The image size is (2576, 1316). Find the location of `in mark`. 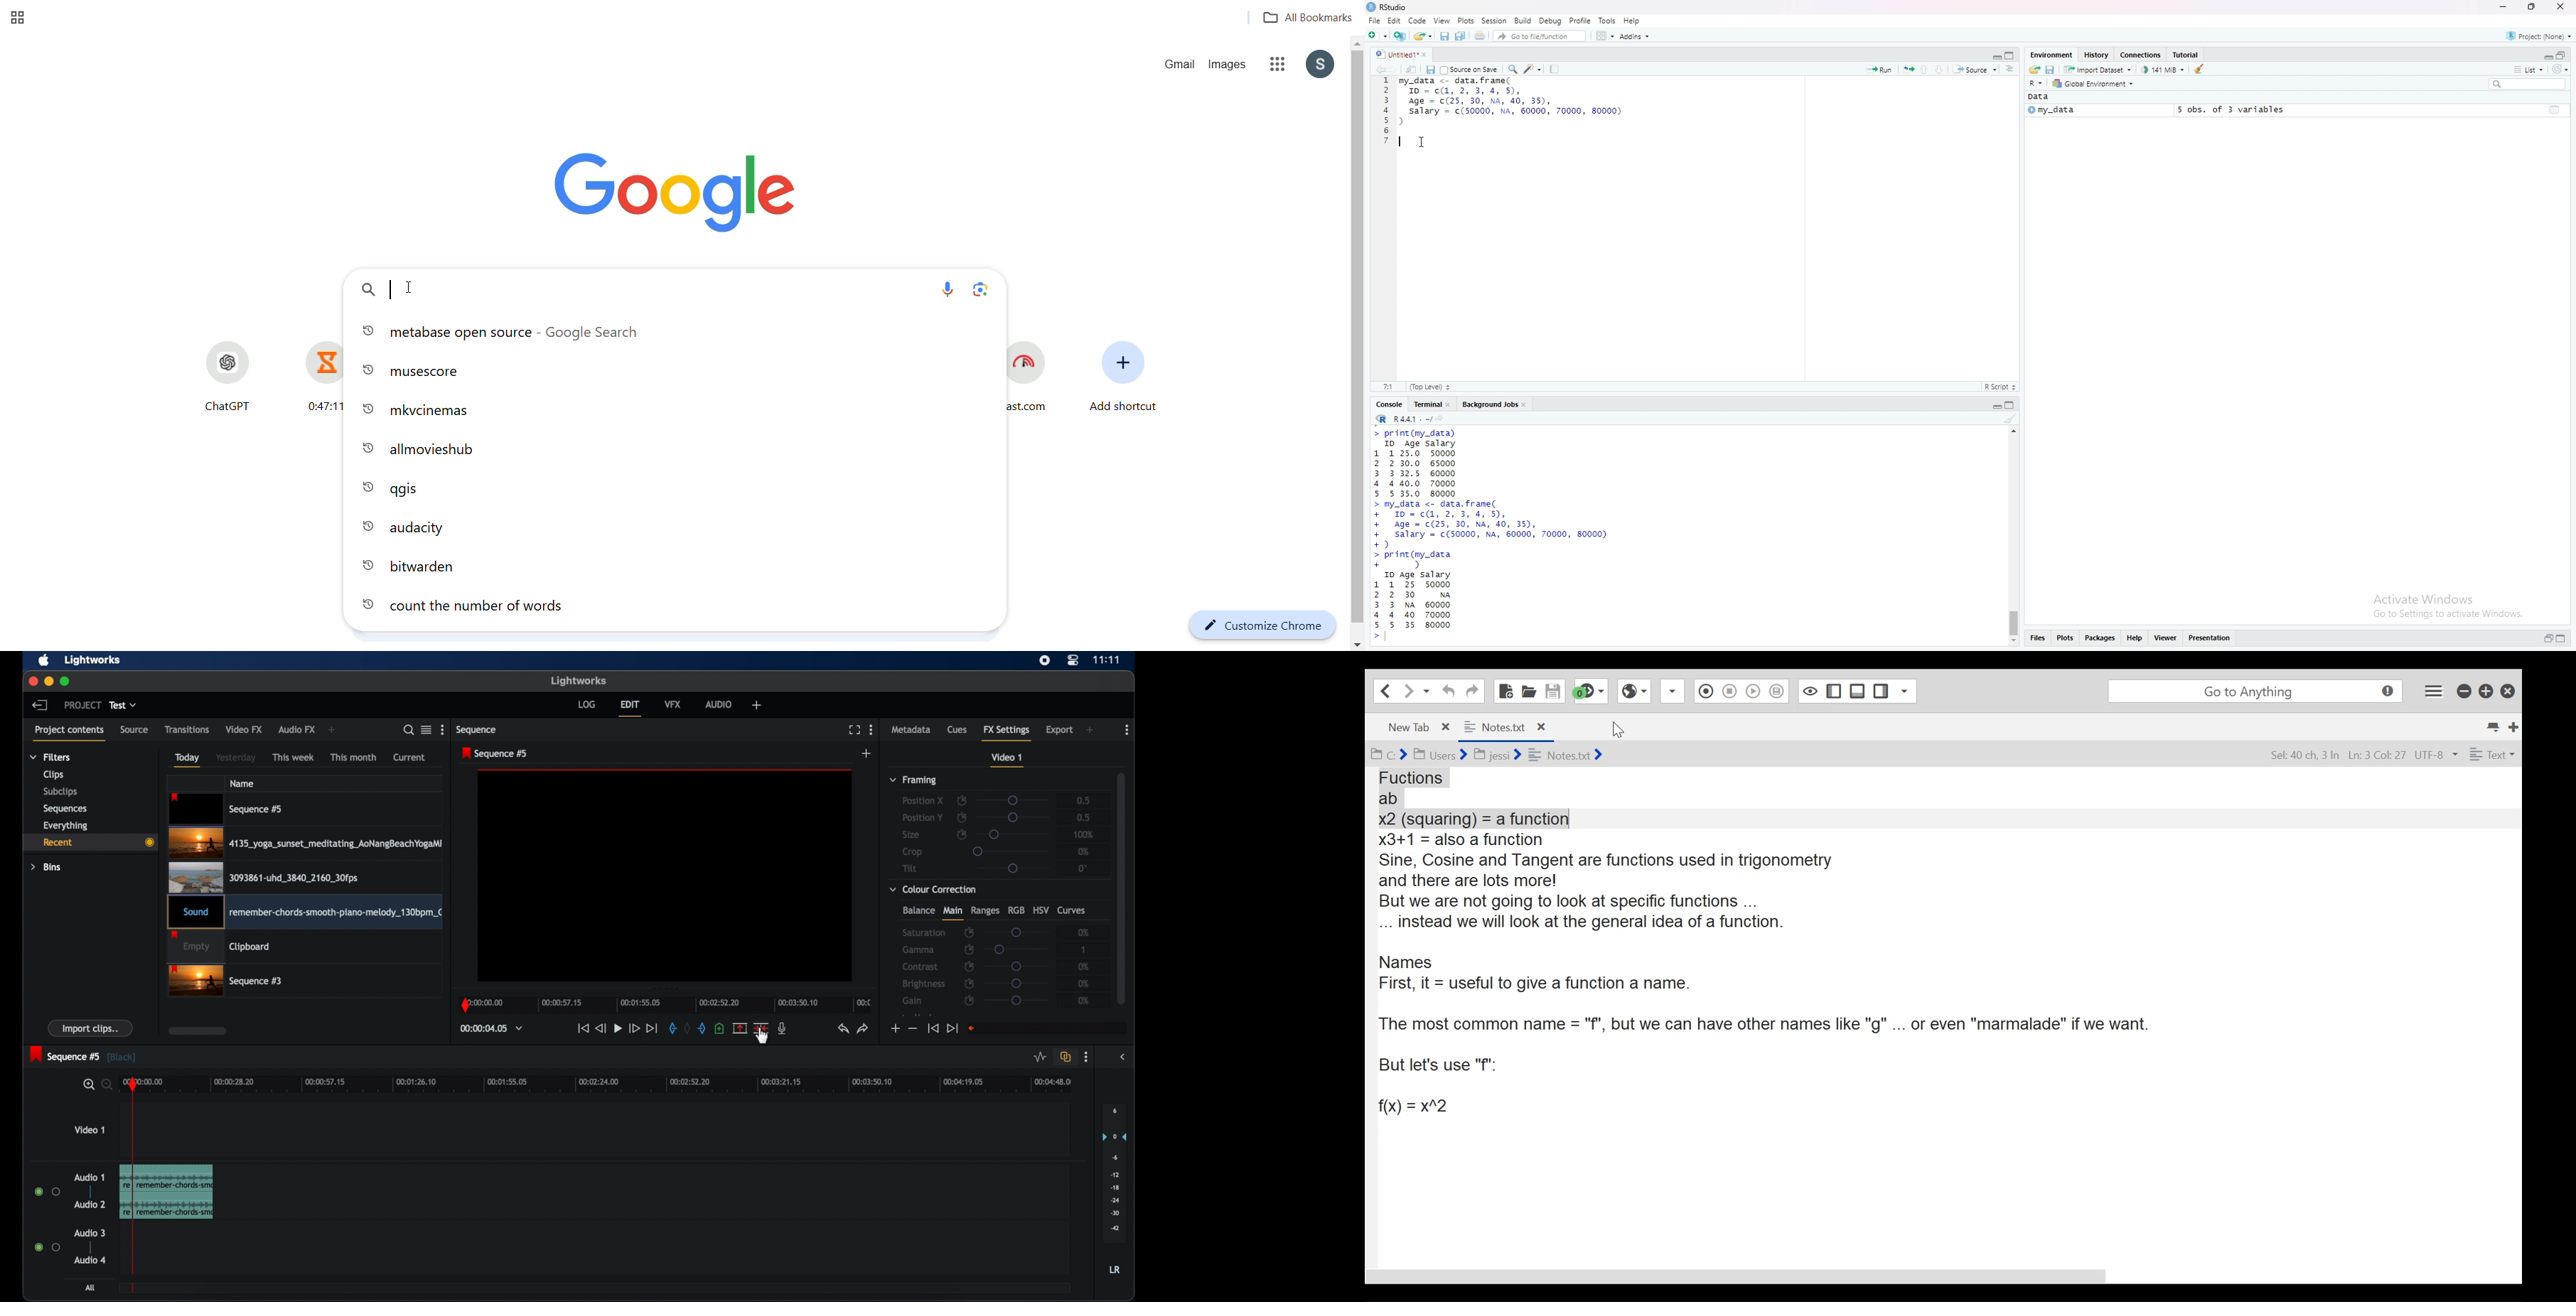

in mark is located at coordinates (670, 1028).